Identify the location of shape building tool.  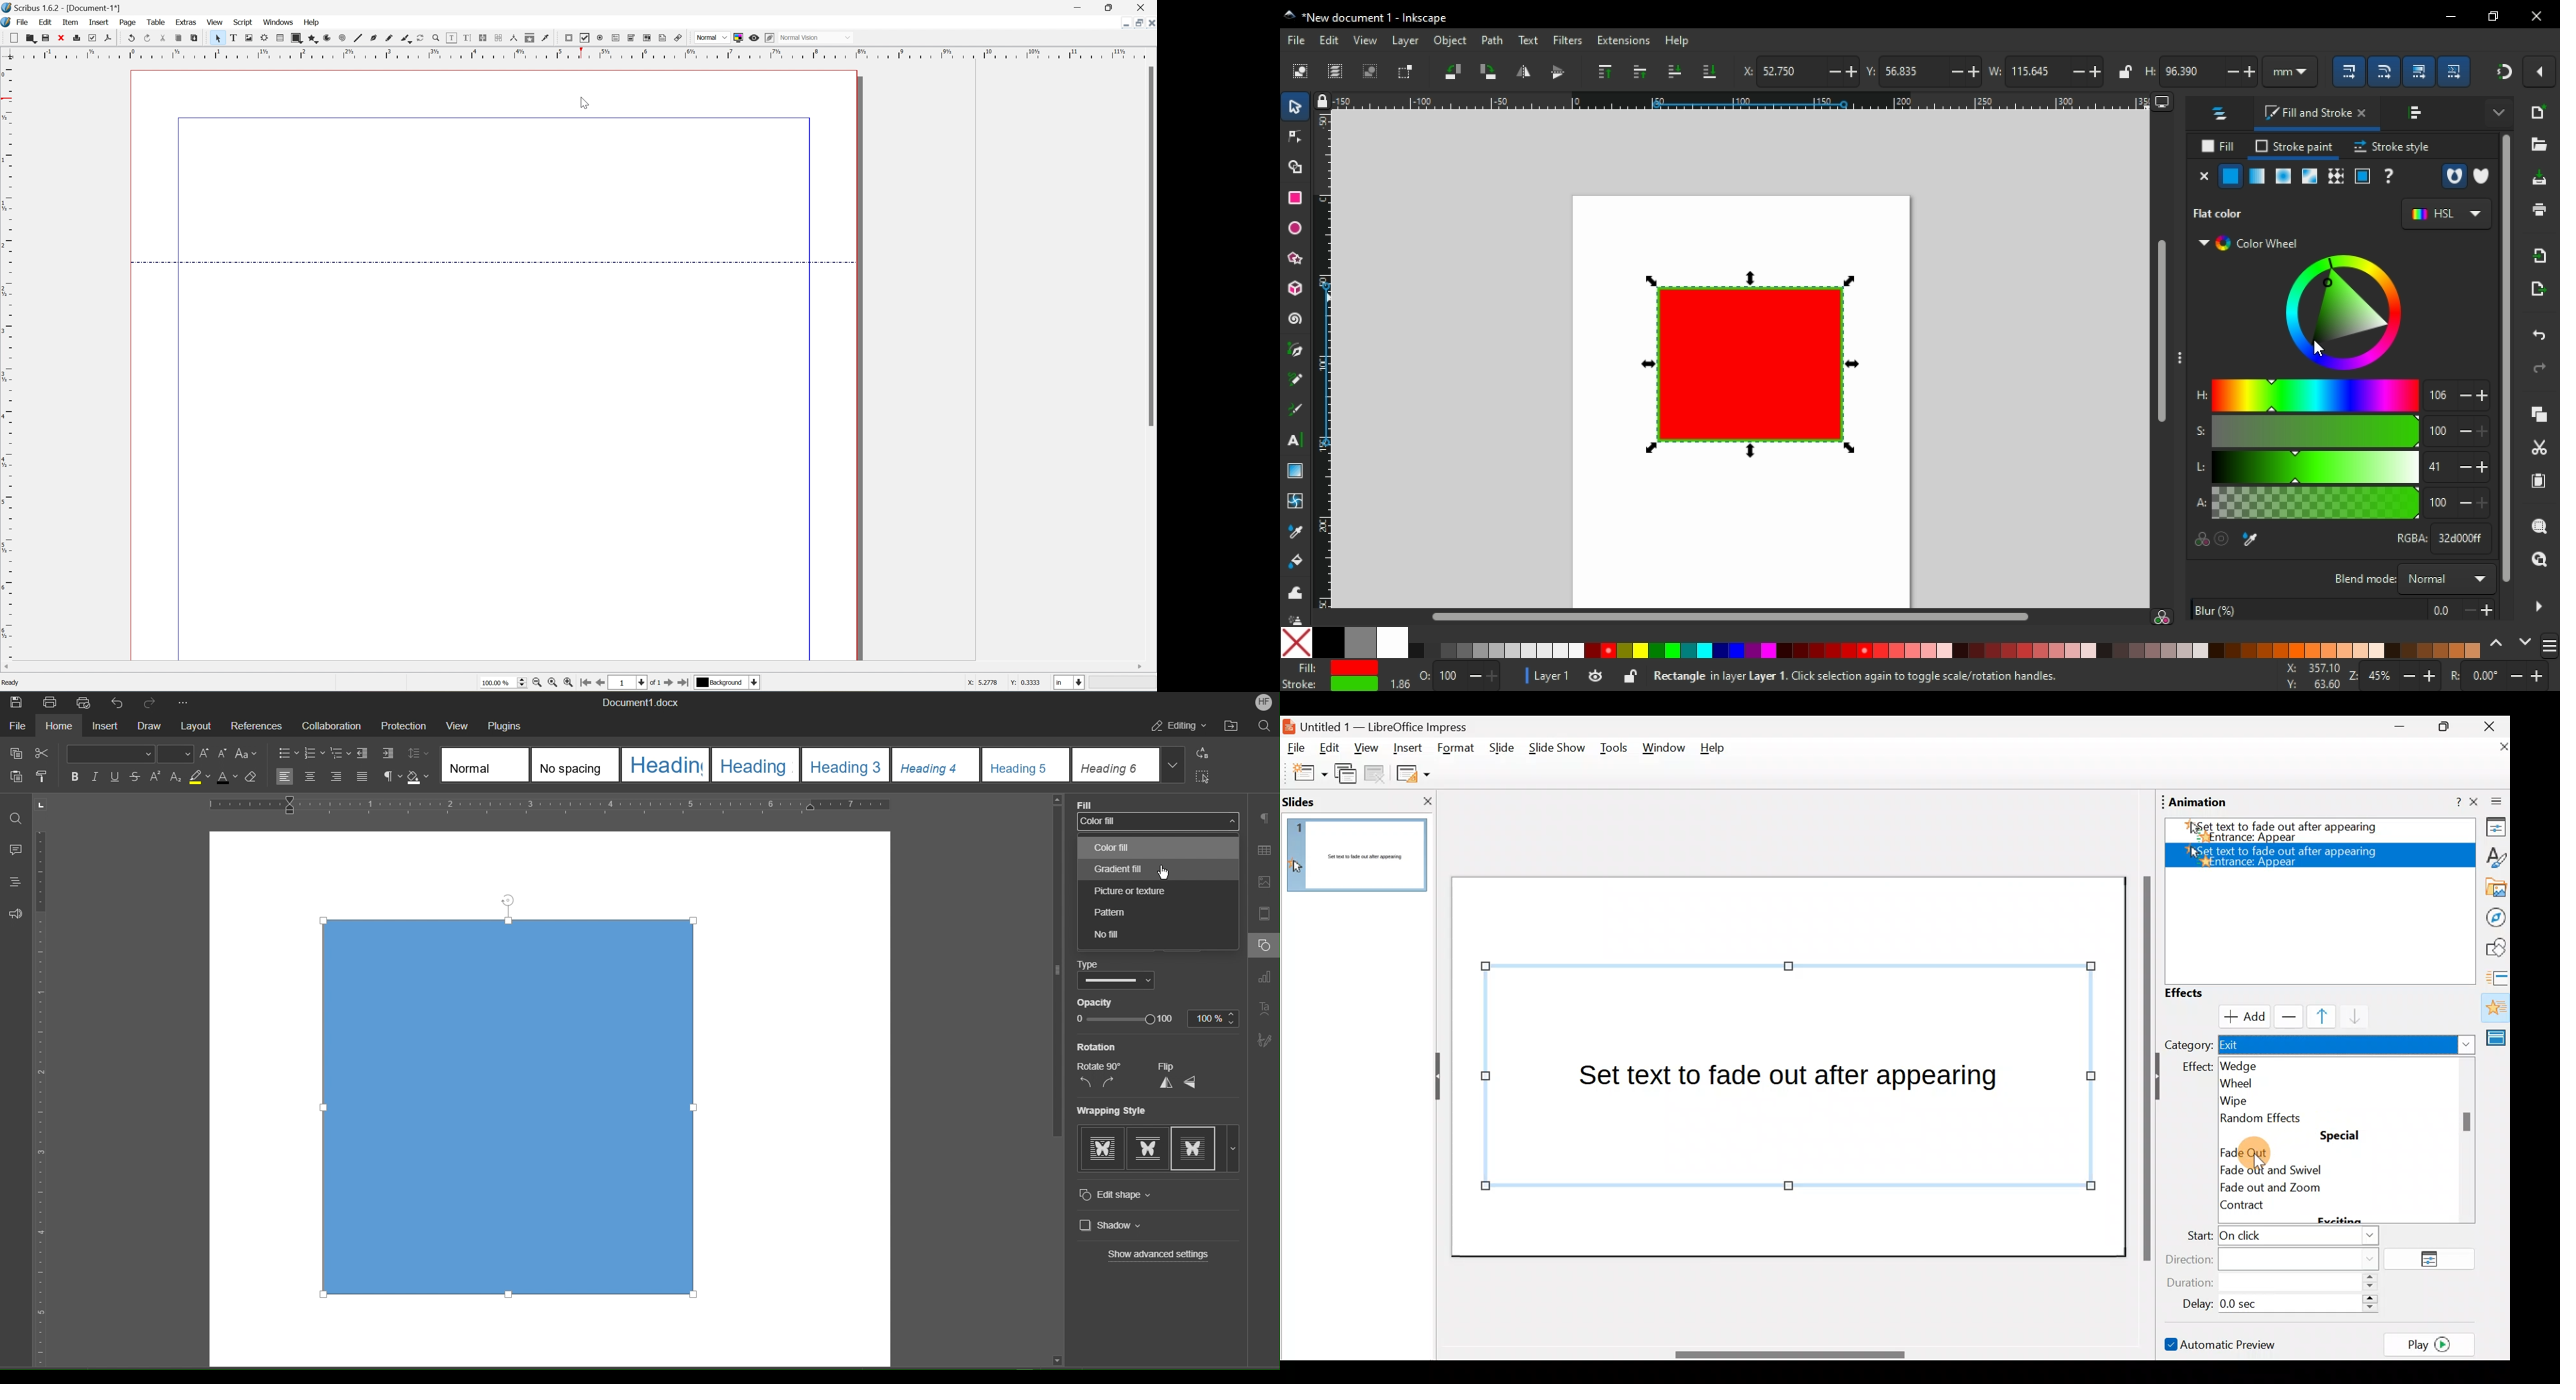
(1295, 166).